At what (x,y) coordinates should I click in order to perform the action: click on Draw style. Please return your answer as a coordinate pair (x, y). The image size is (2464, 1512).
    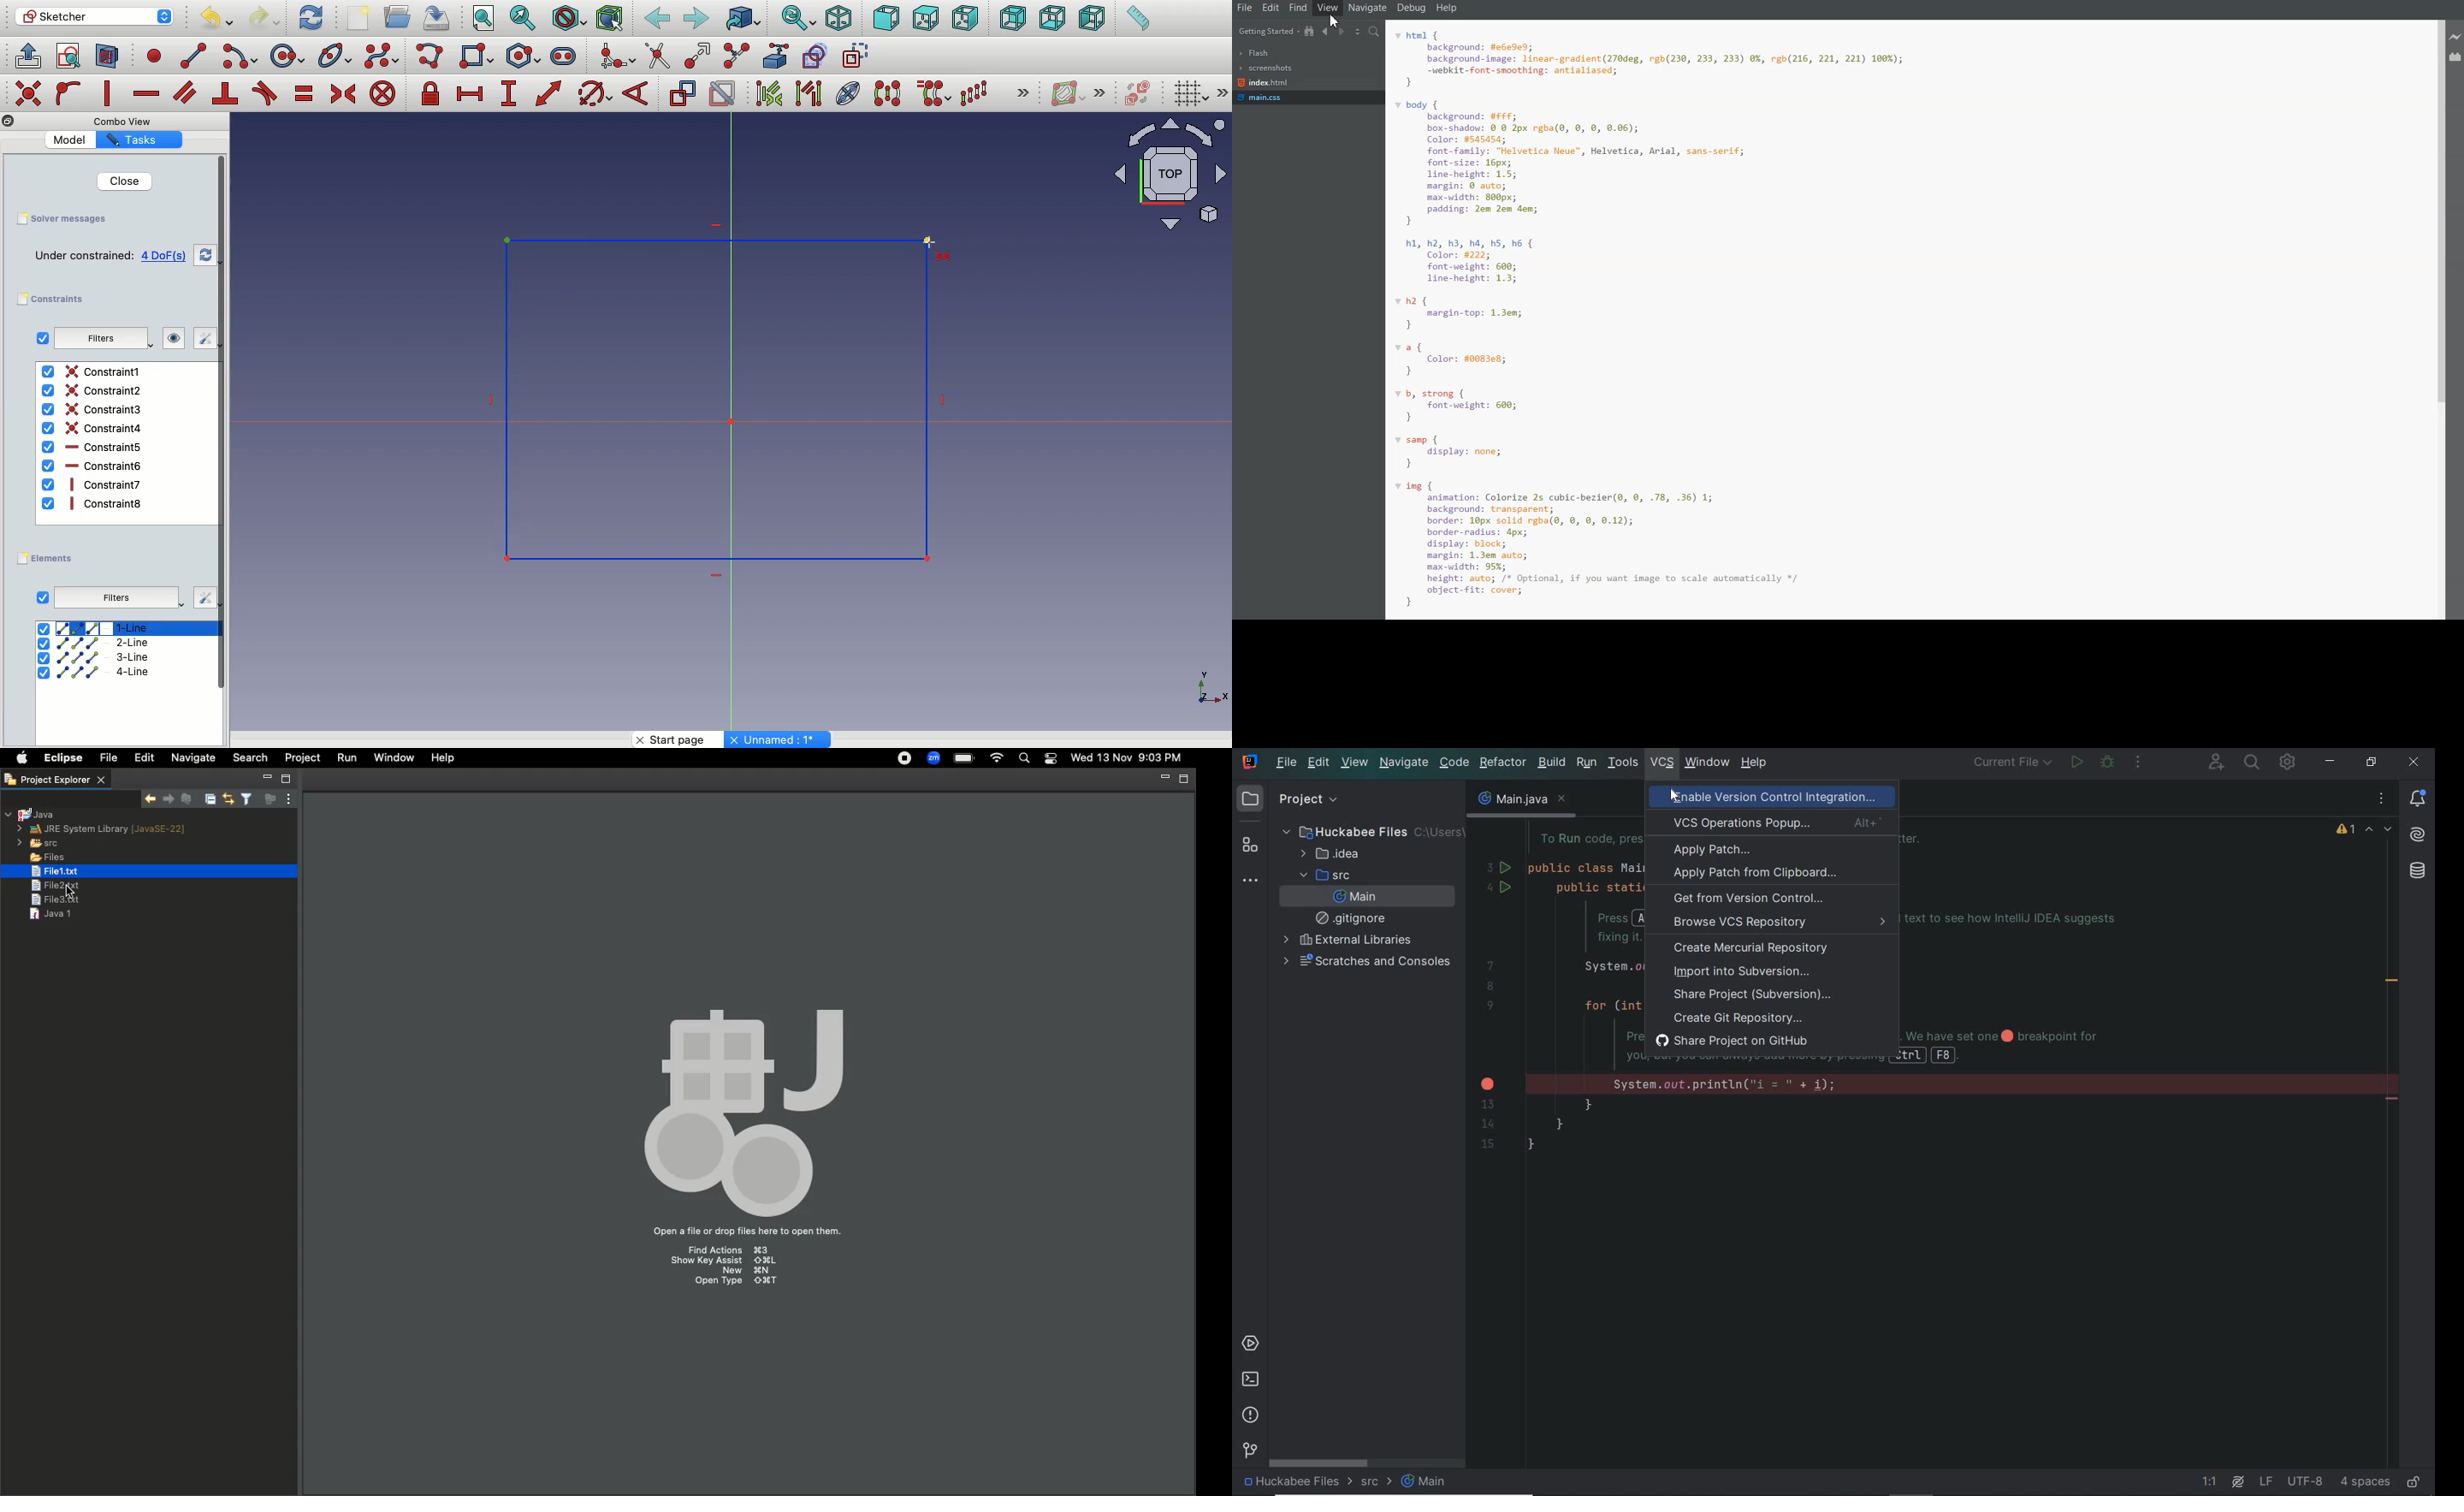
    Looking at the image, I should click on (568, 19).